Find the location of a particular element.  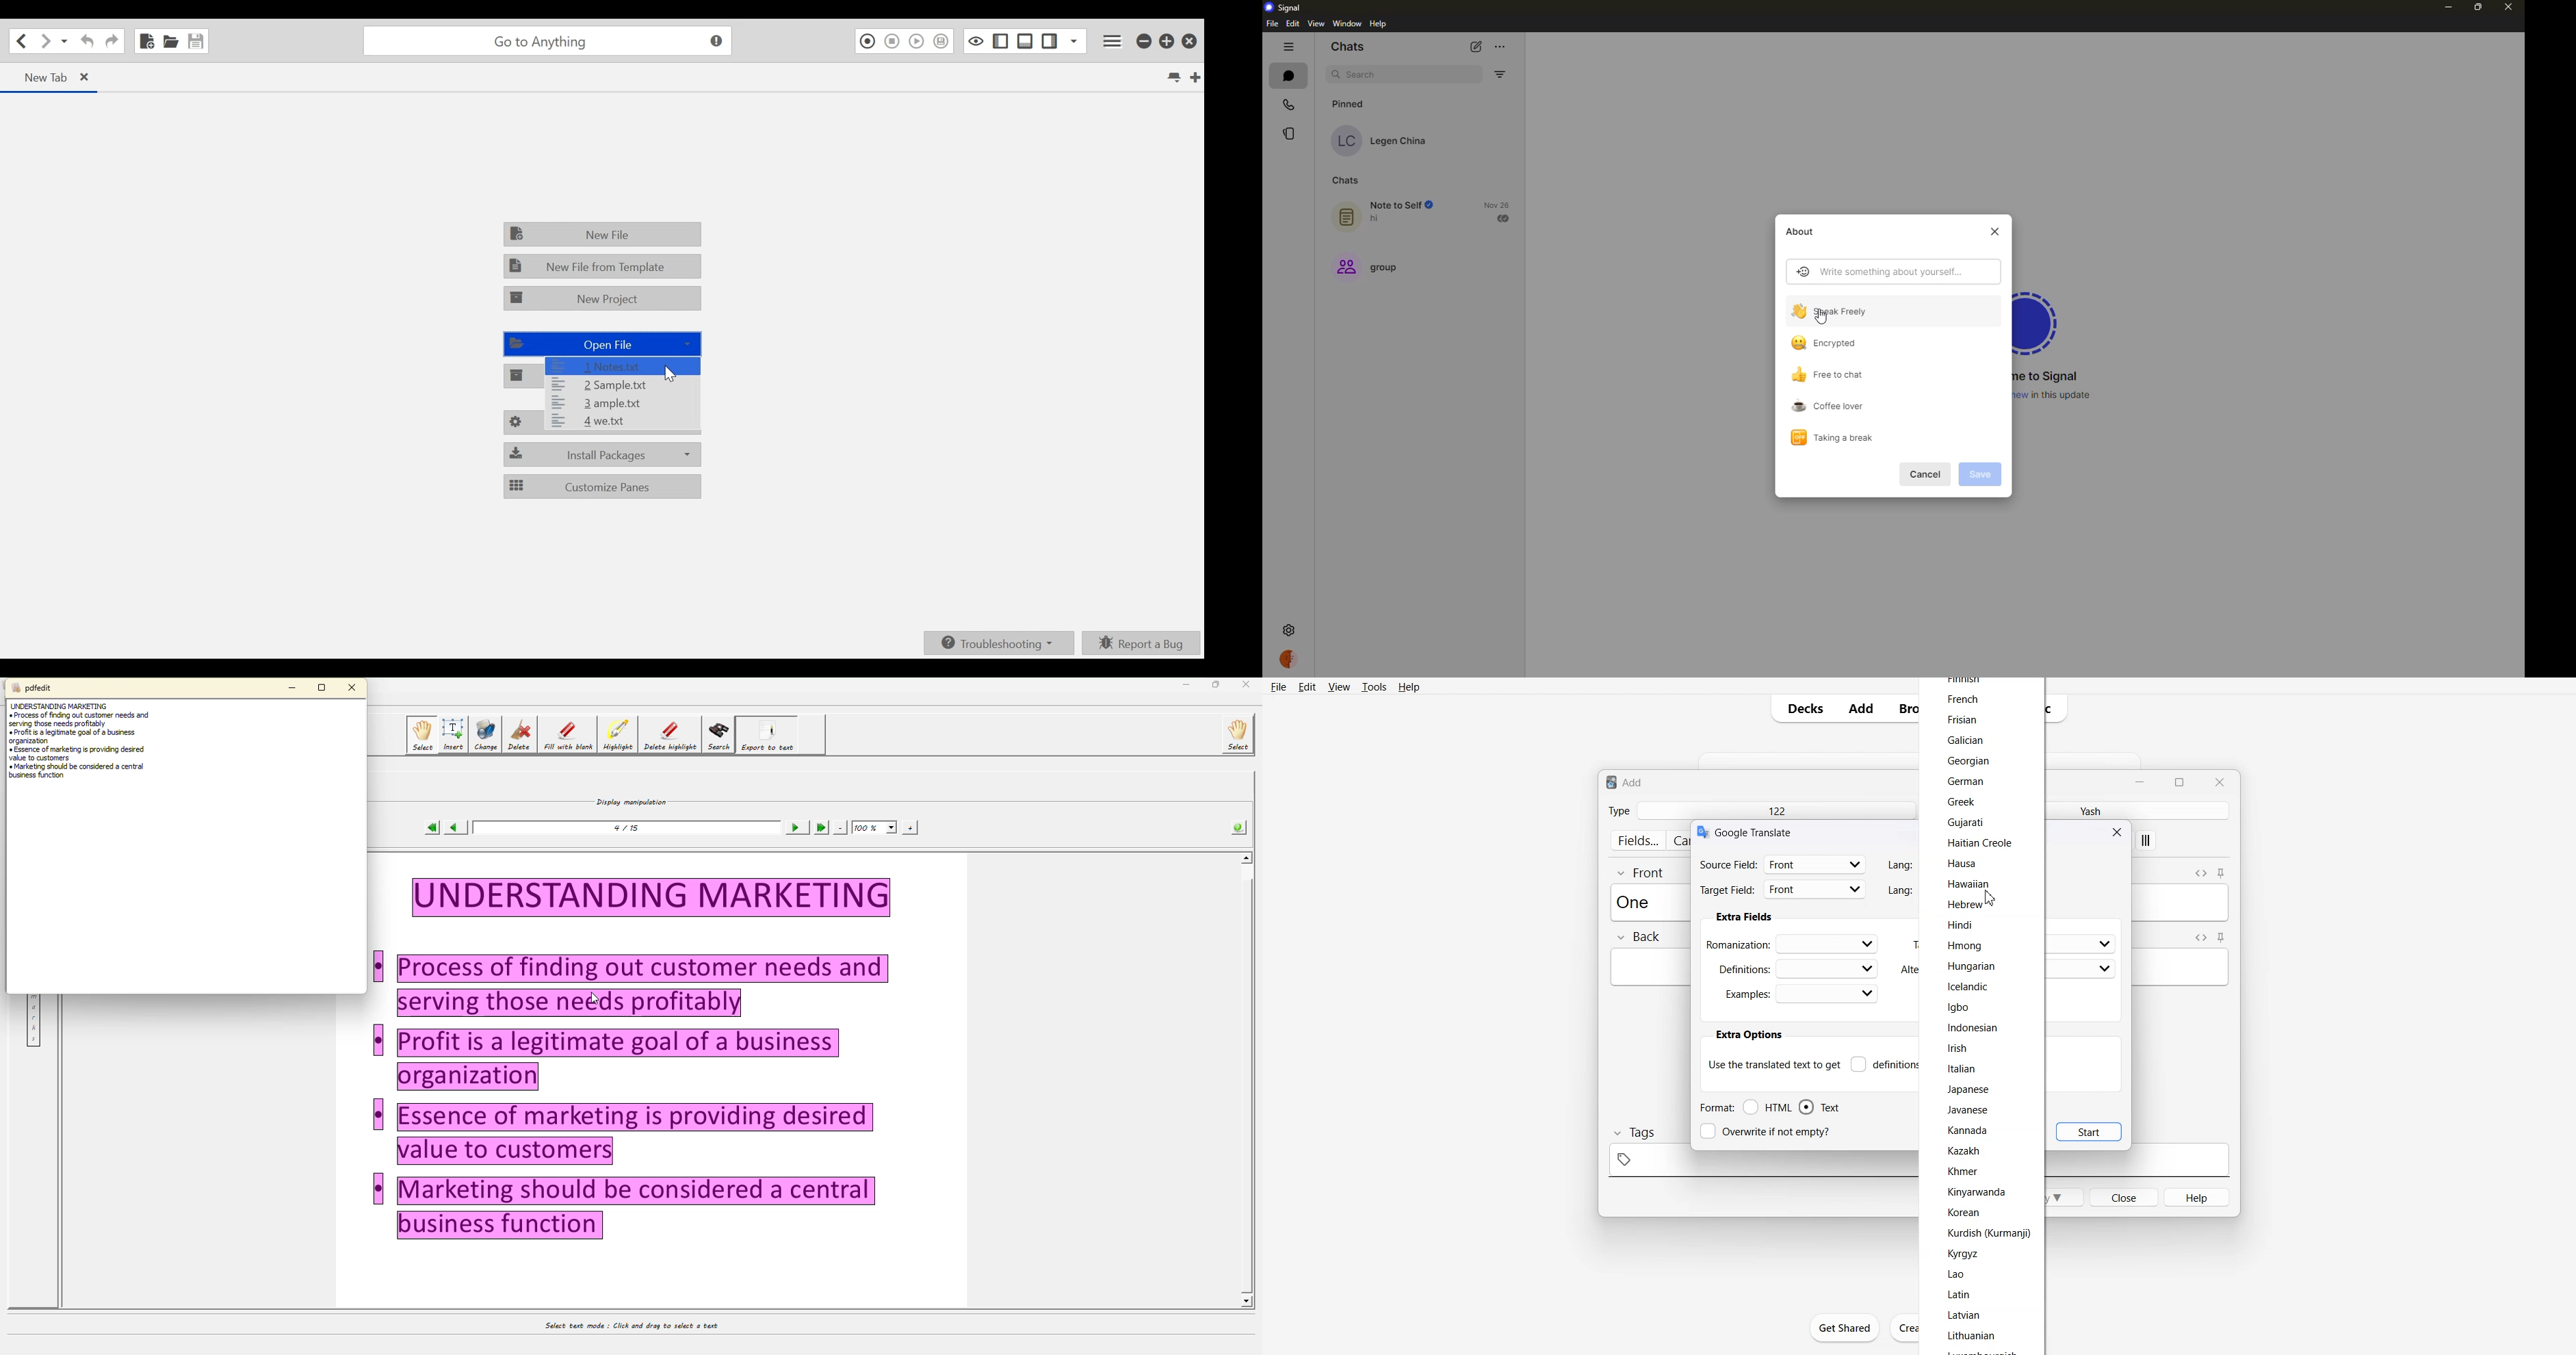

Hmong is located at coordinates (1968, 946).